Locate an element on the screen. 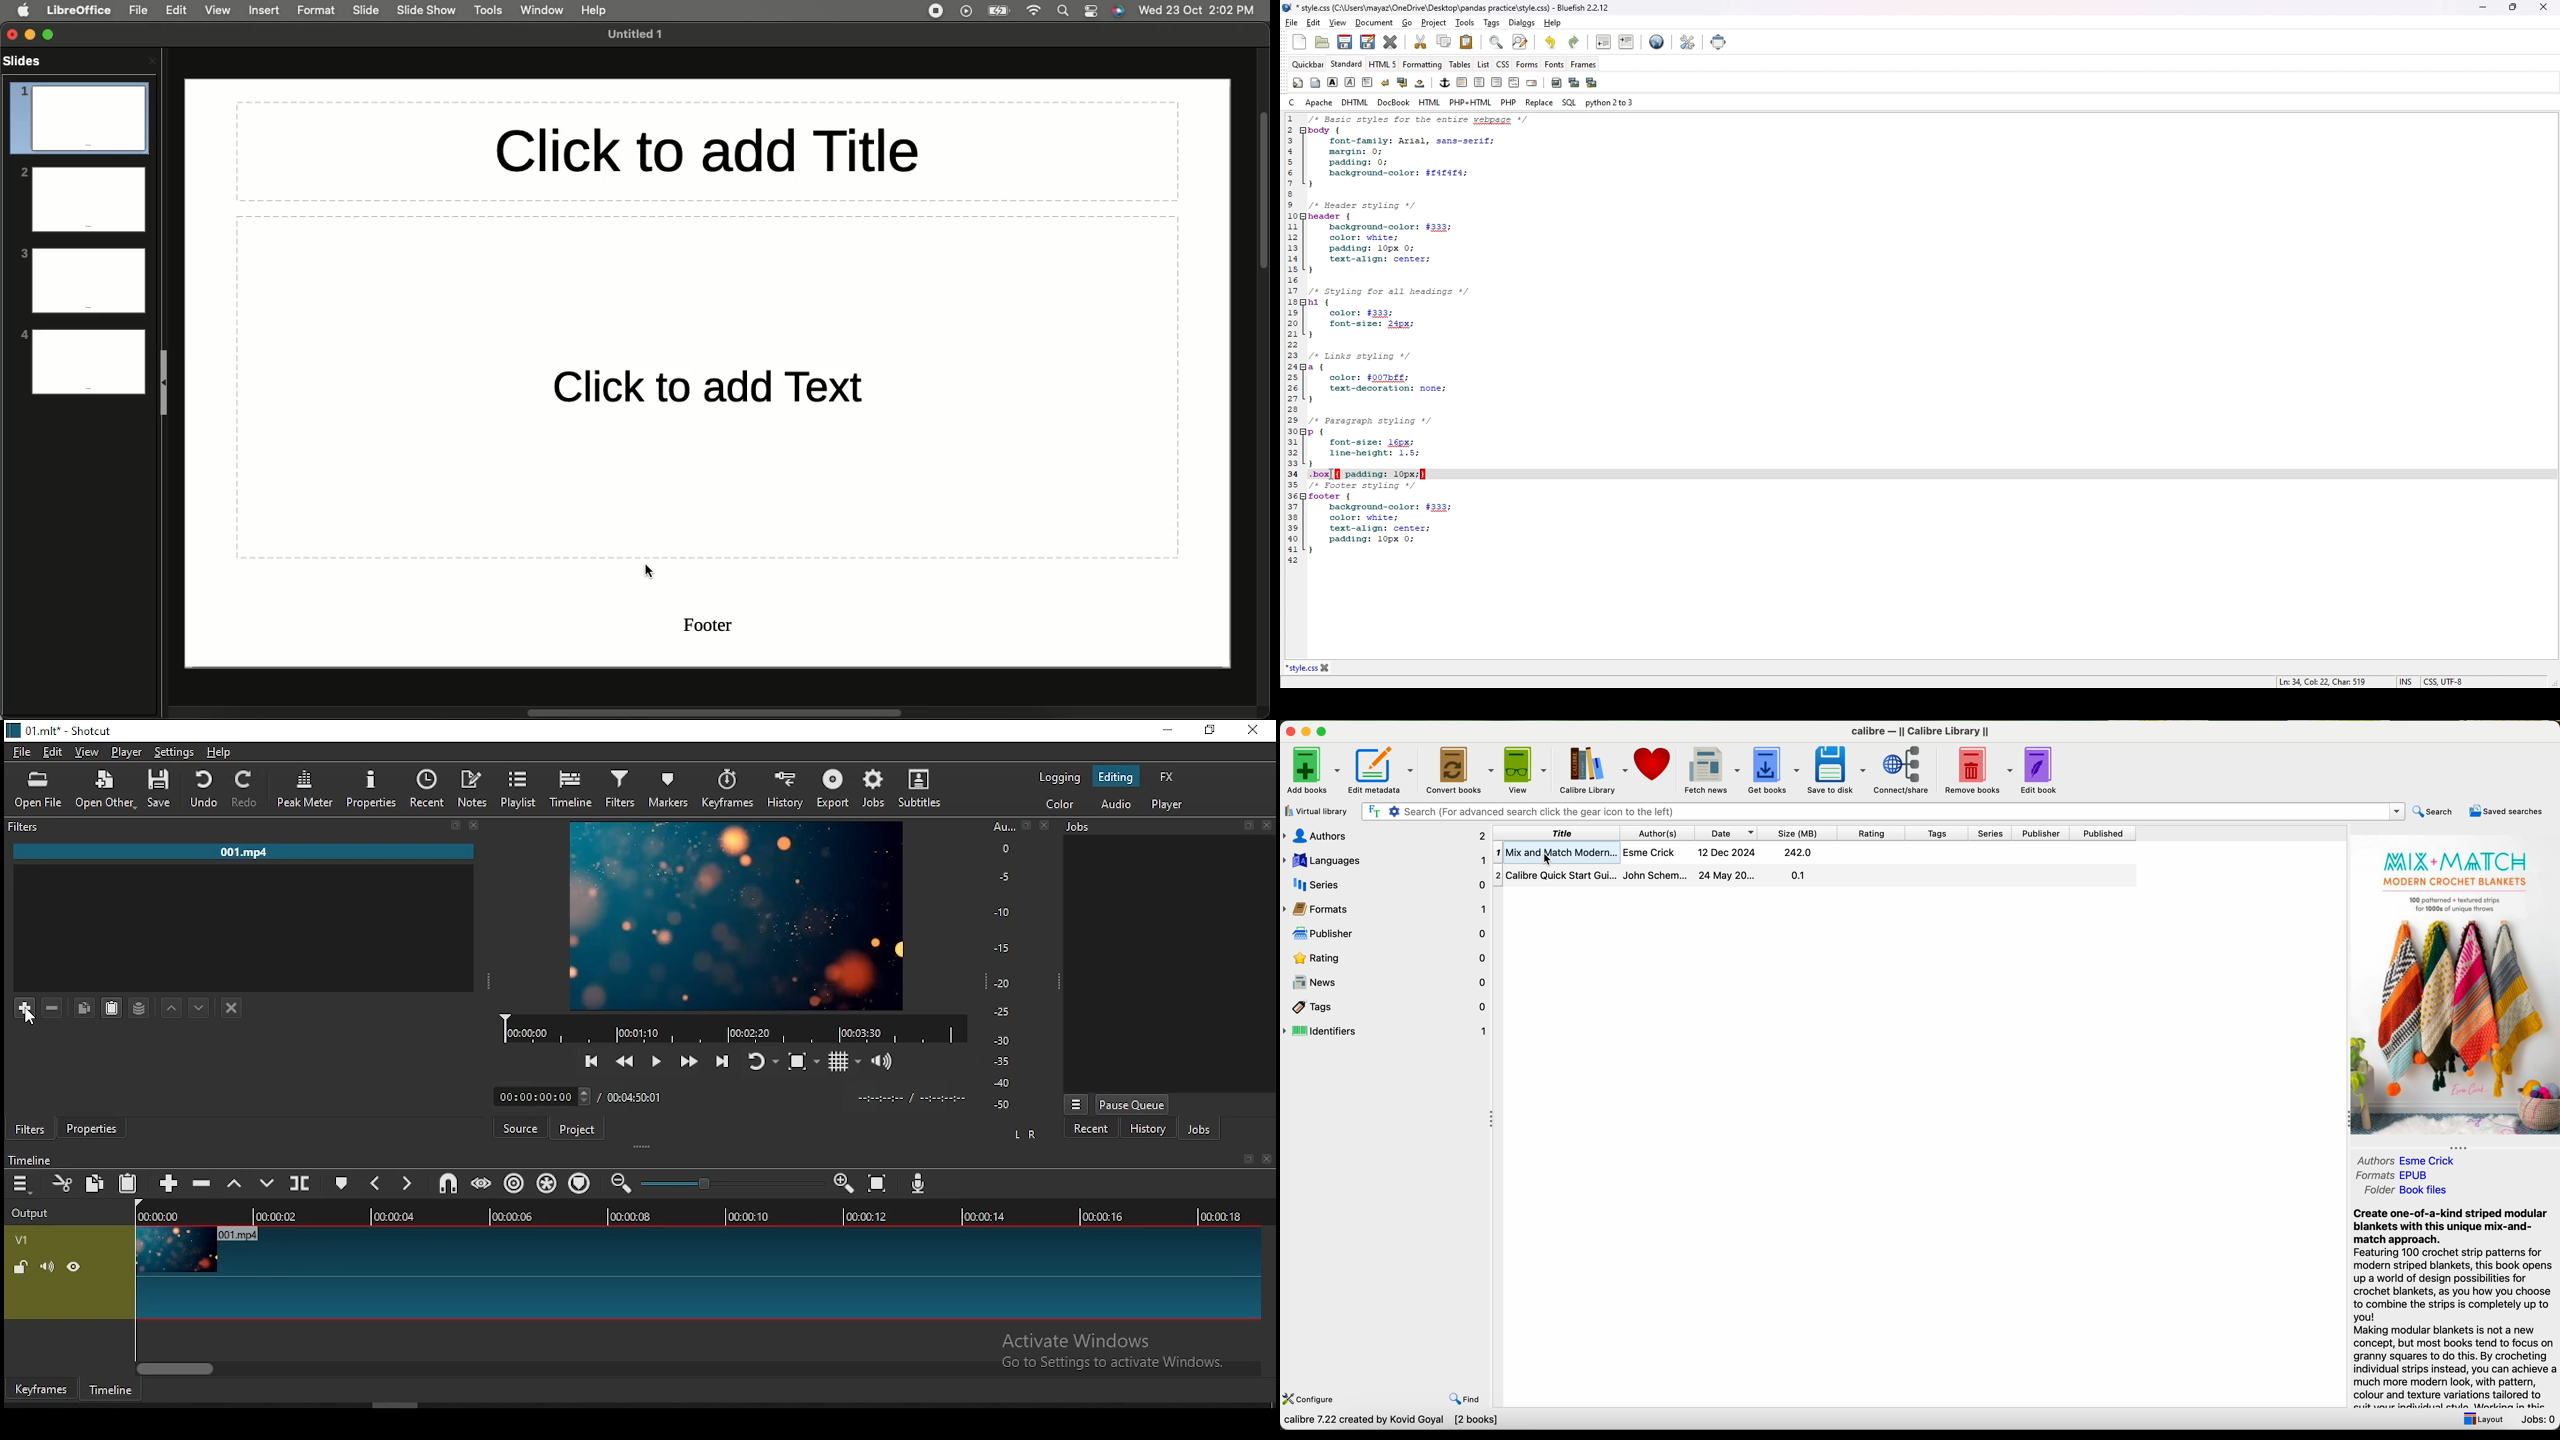 This screenshot has height=1456, width=2576. Search is located at coordinates (1064, 11).